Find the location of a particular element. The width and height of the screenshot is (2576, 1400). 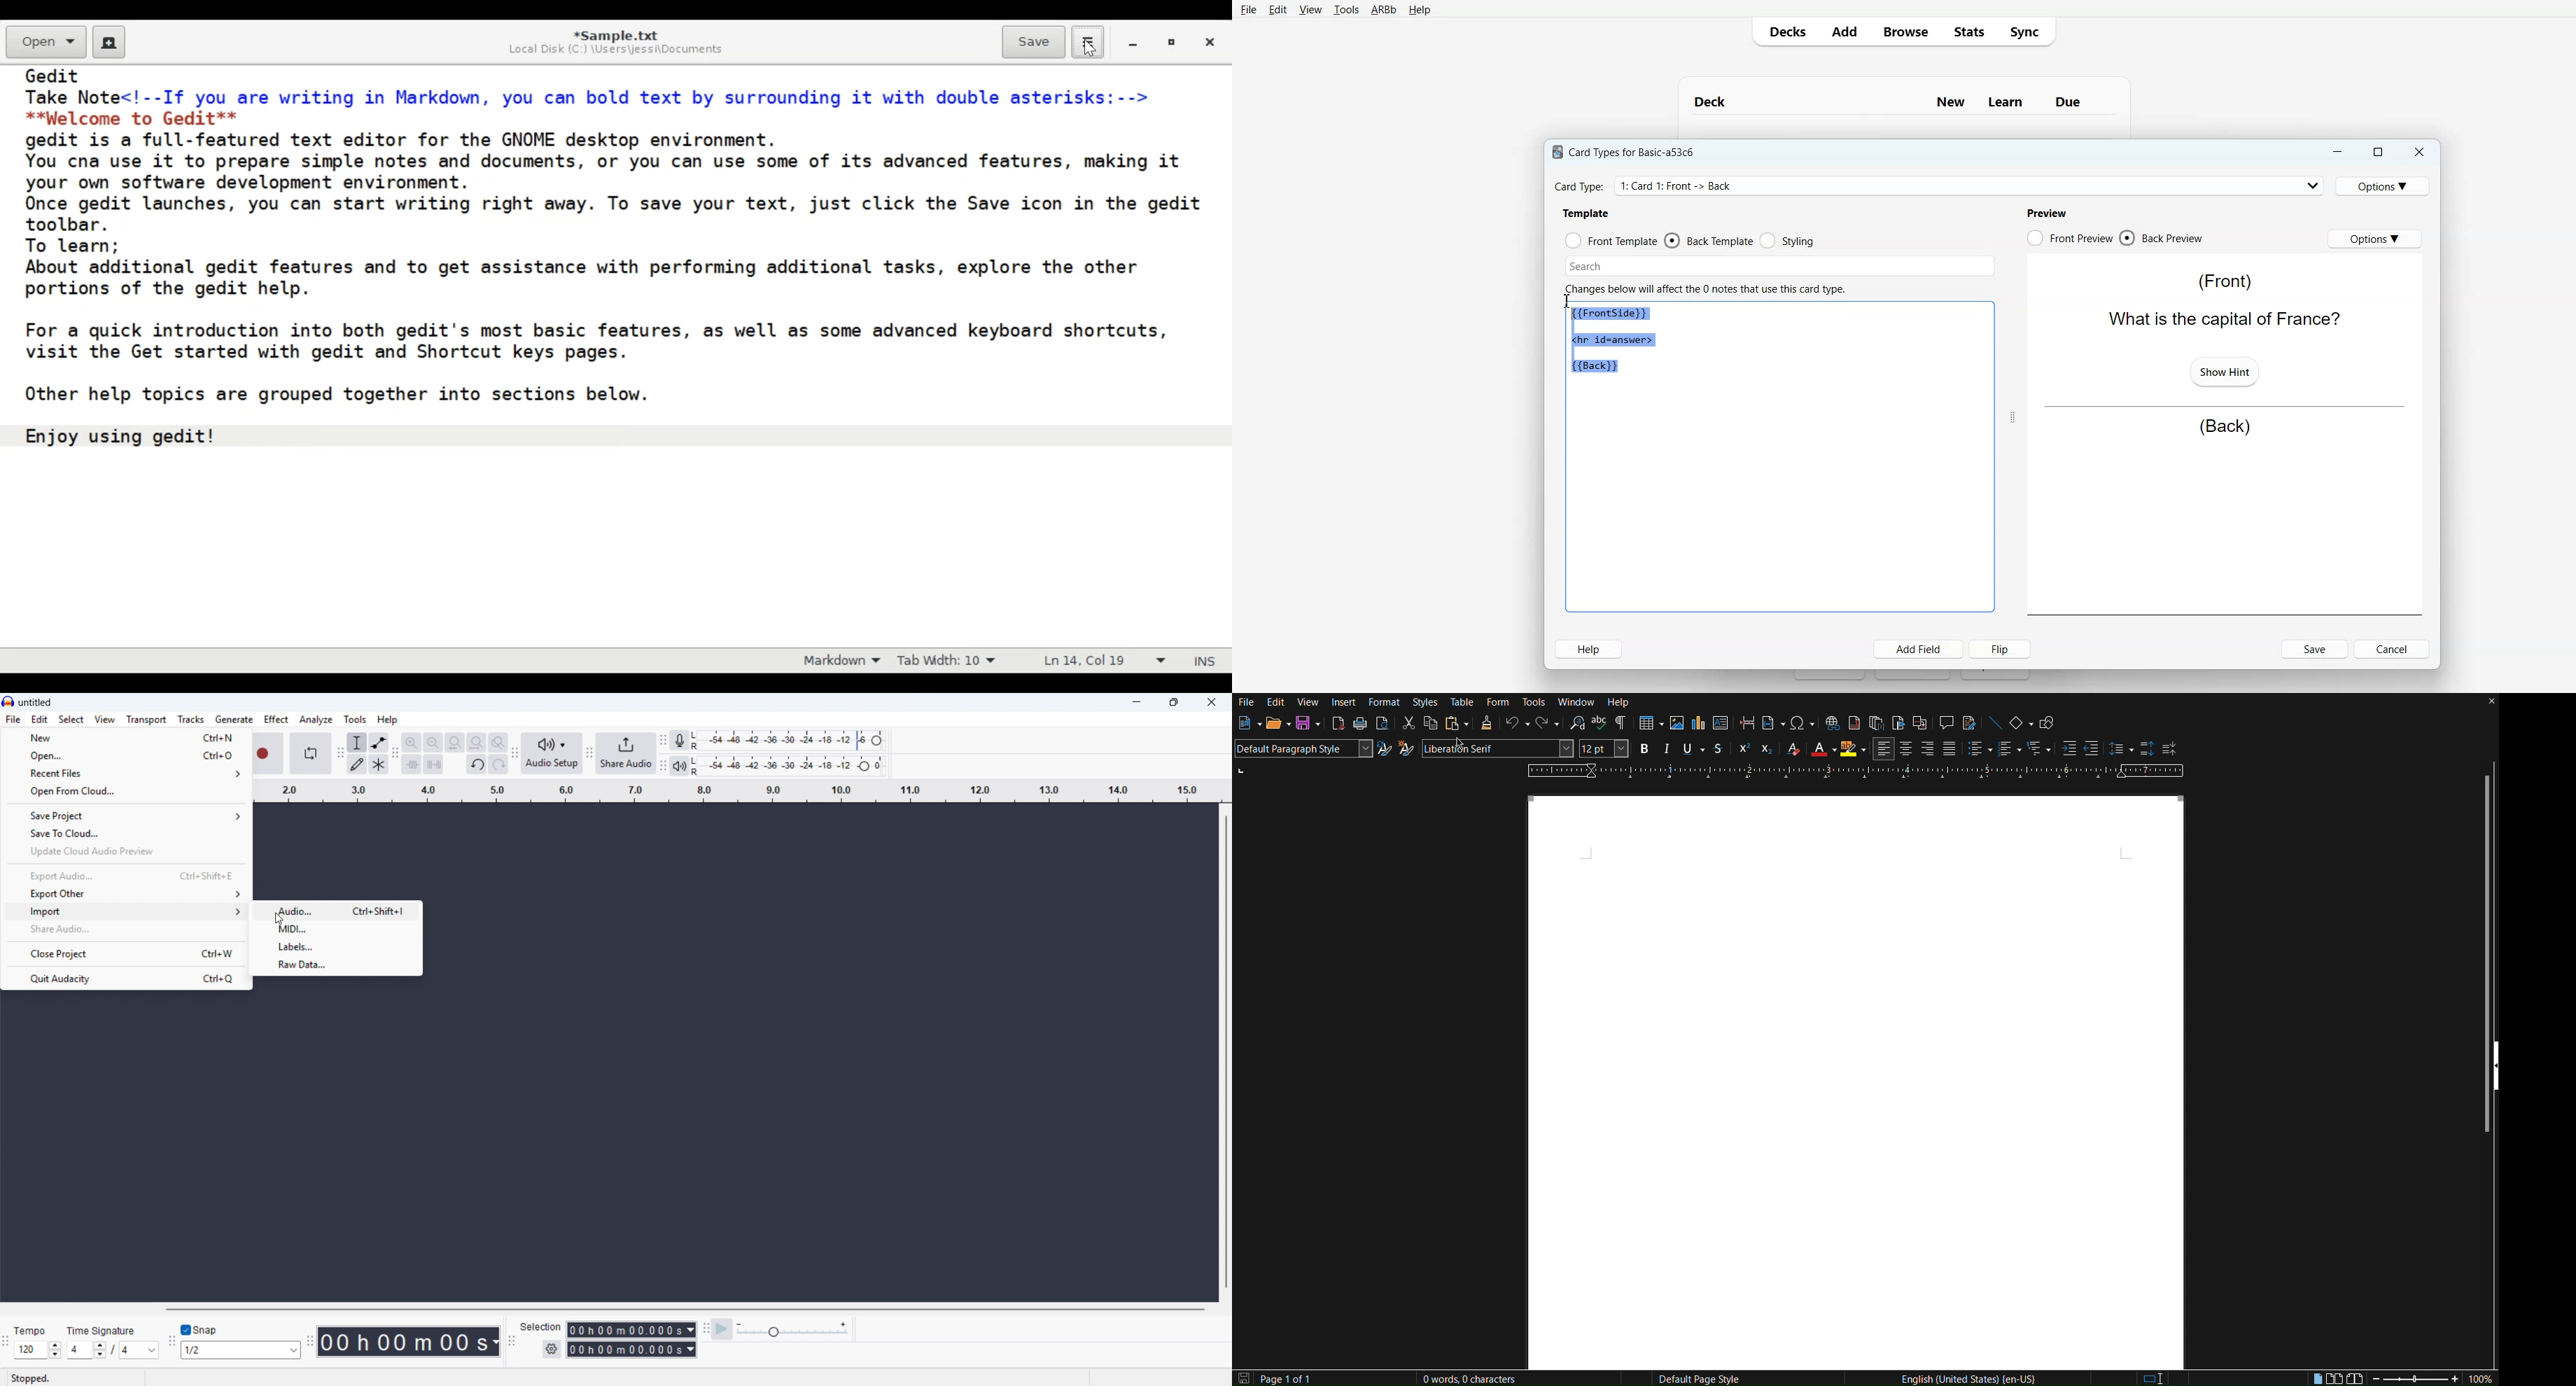

Redo is located at coordinates (1545, 725).